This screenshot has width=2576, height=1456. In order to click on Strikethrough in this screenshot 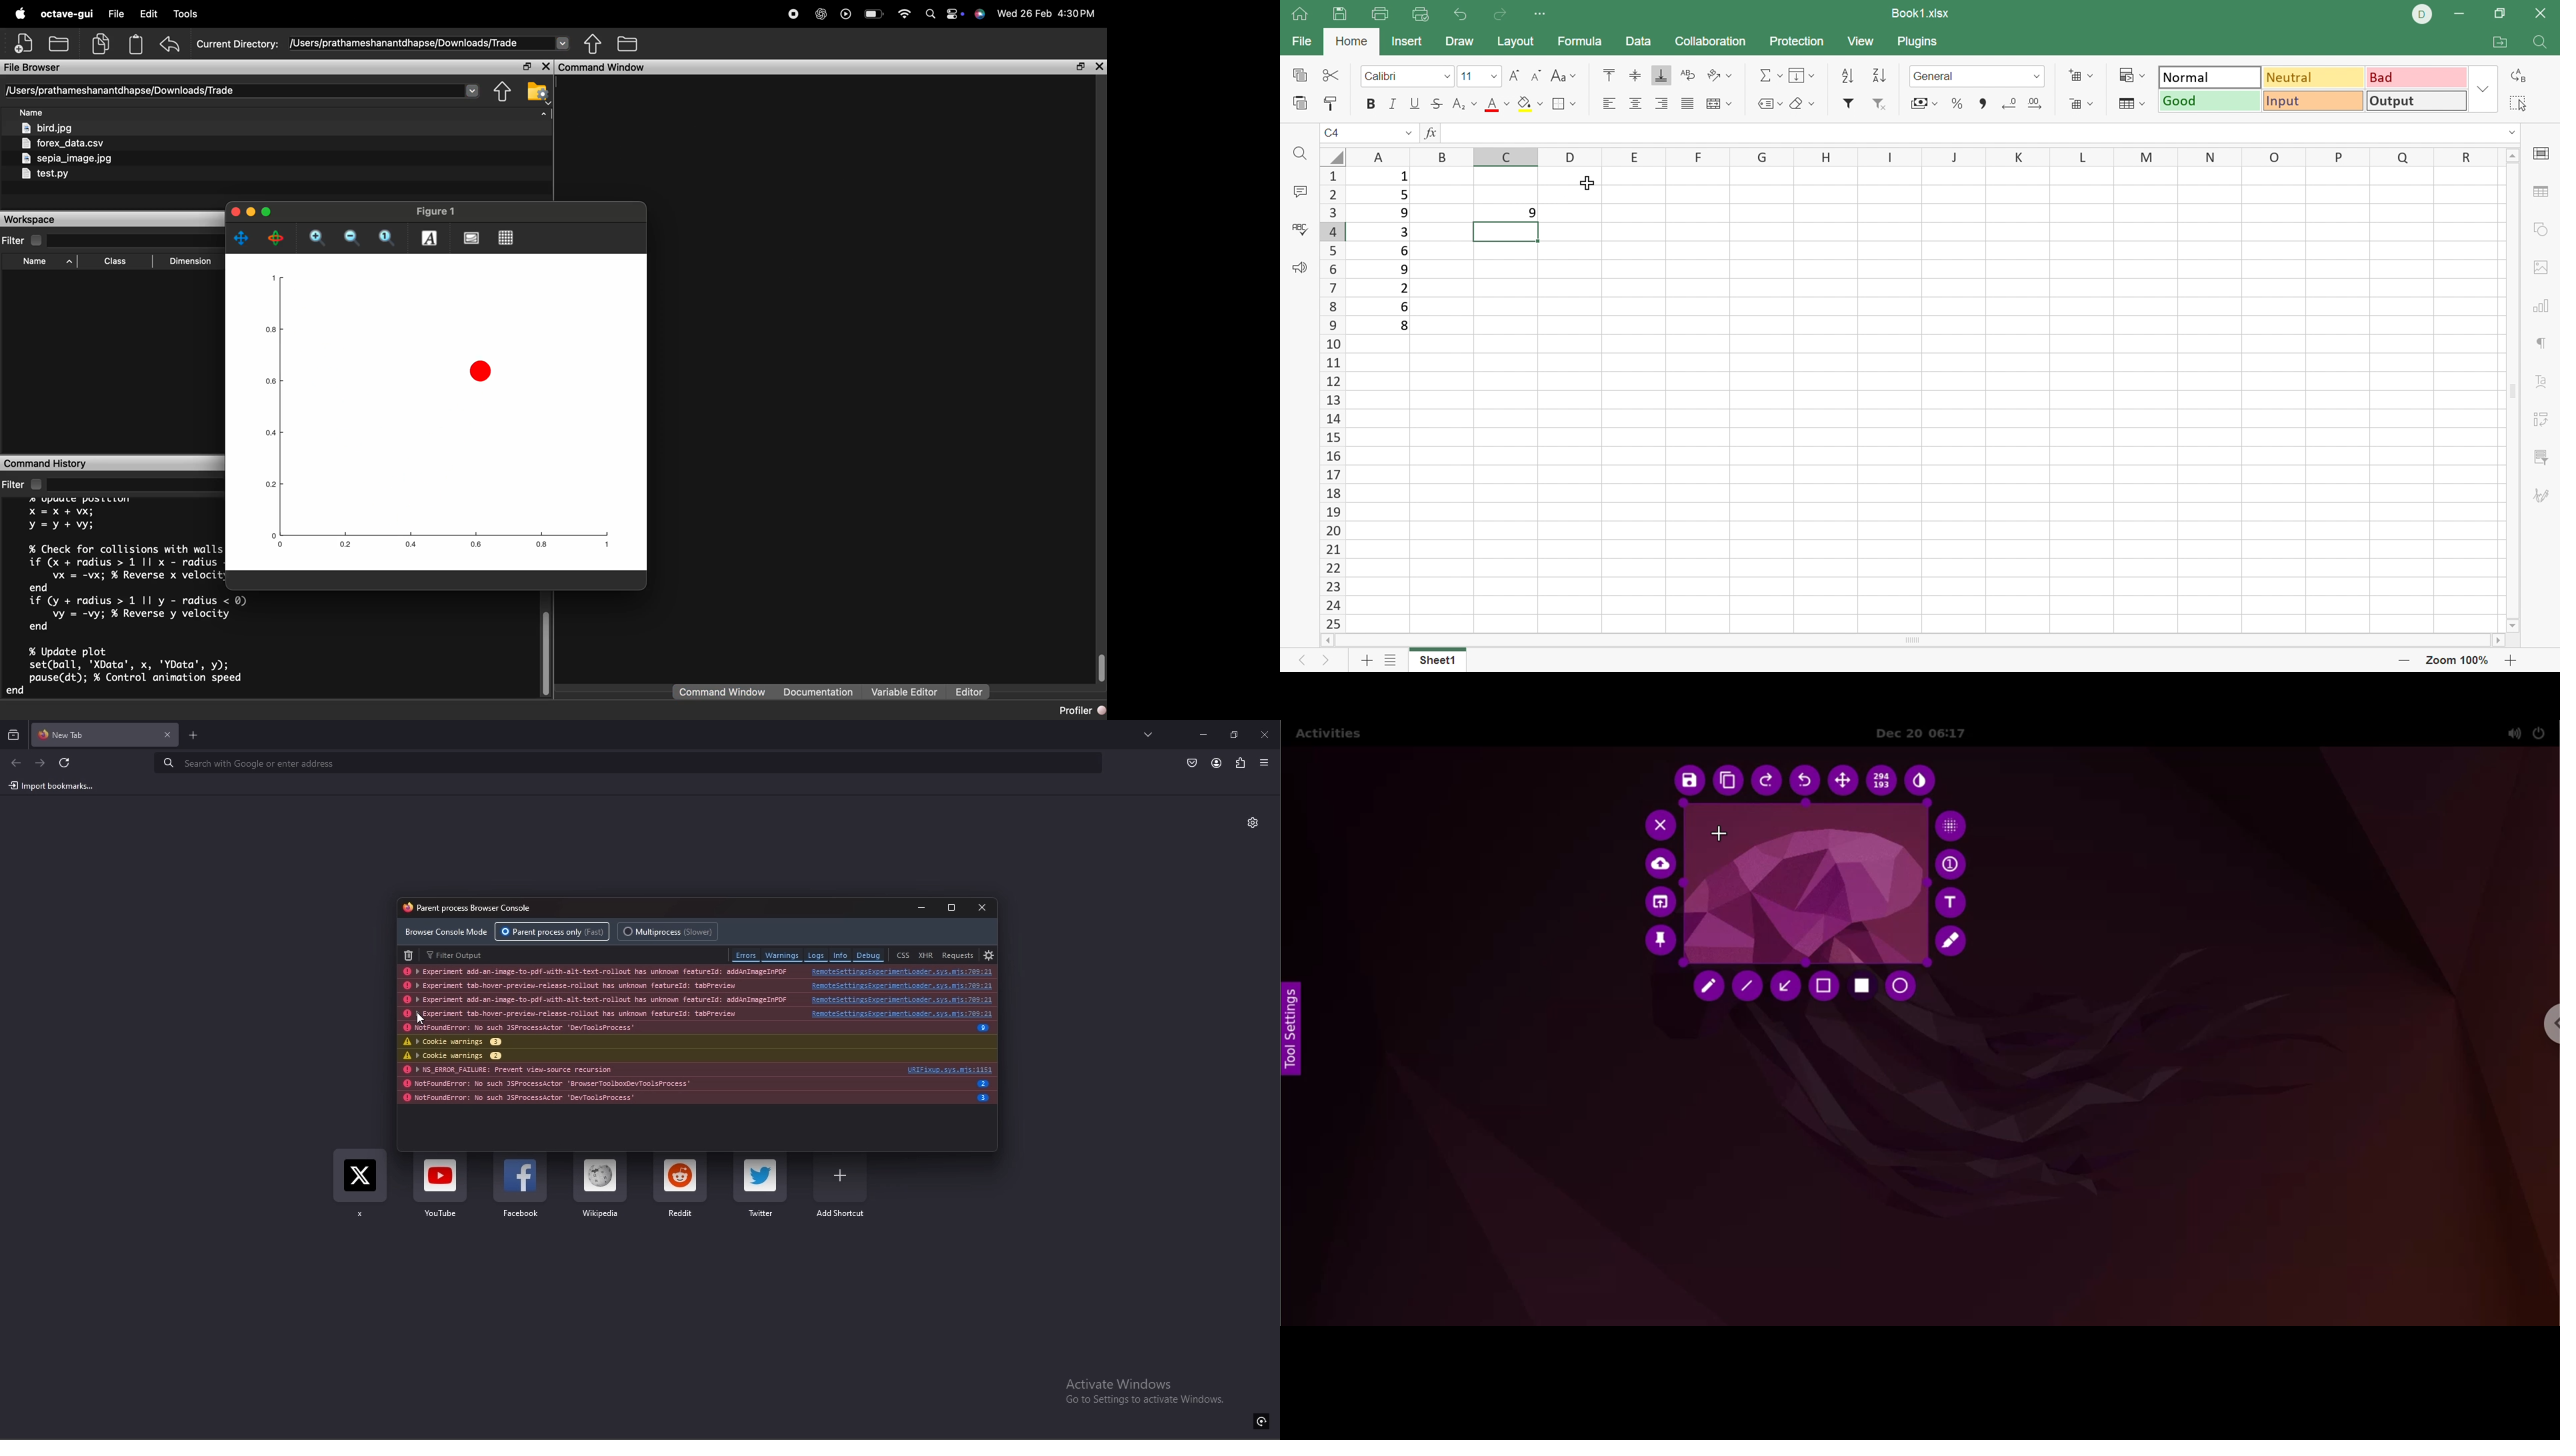, I will do `click(1434, 104)`.